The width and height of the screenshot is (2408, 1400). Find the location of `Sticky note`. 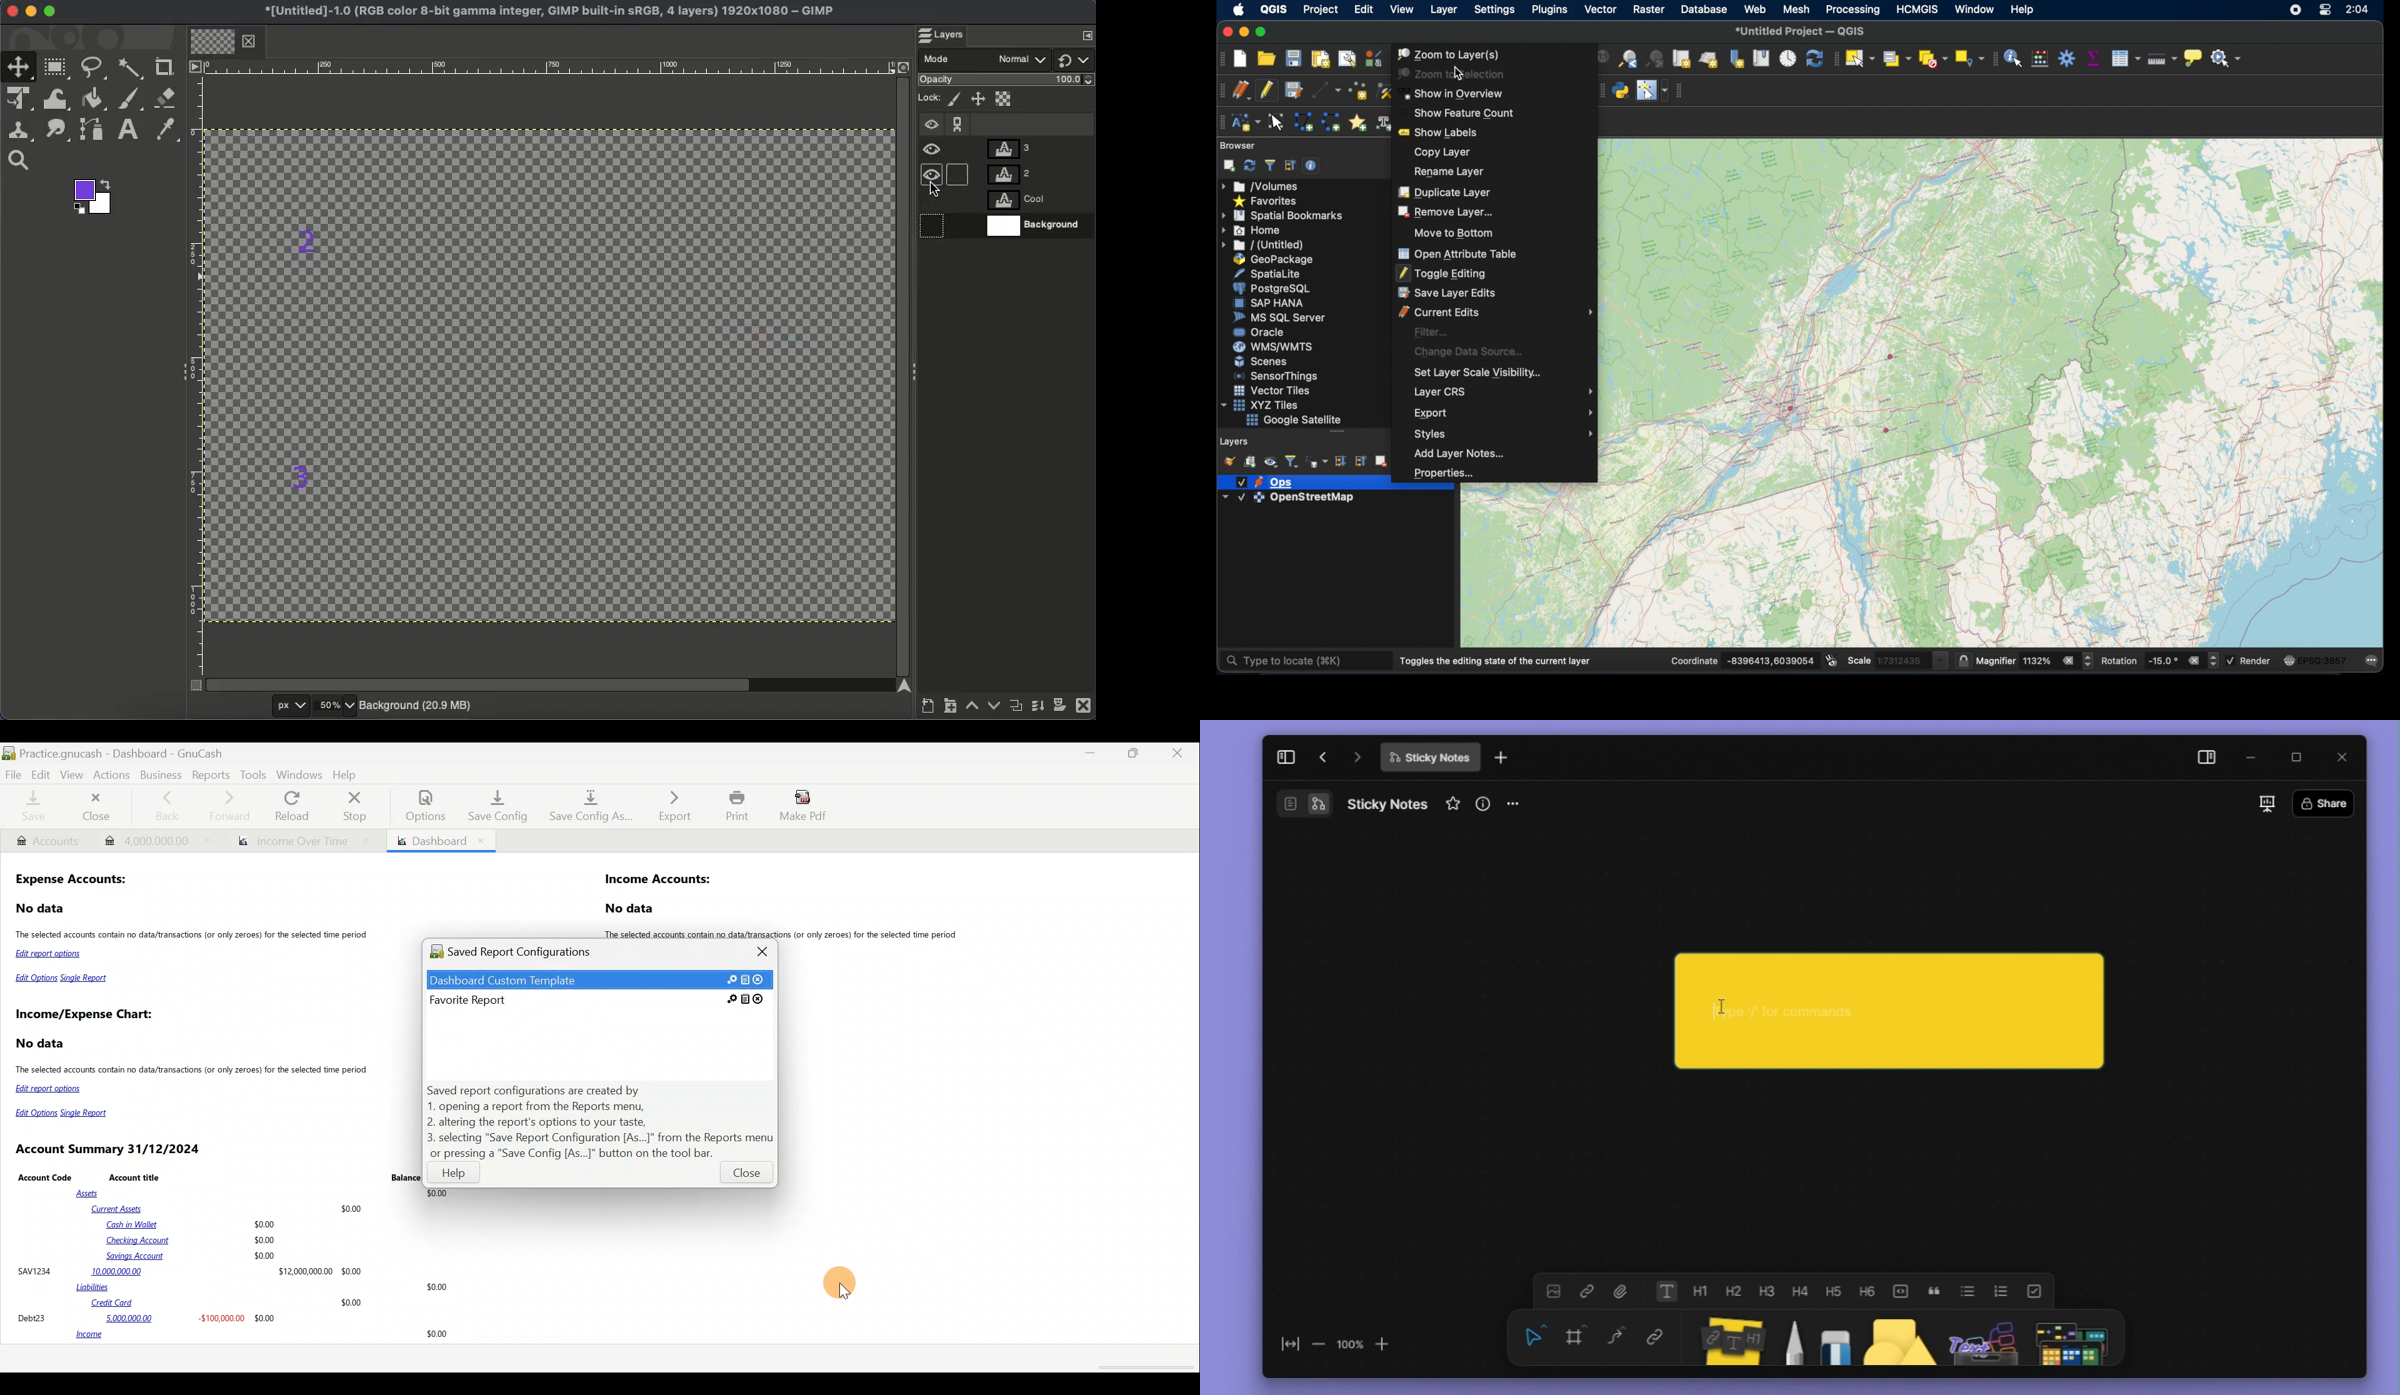

Sticky note is located at coordinates (1880, 1013).